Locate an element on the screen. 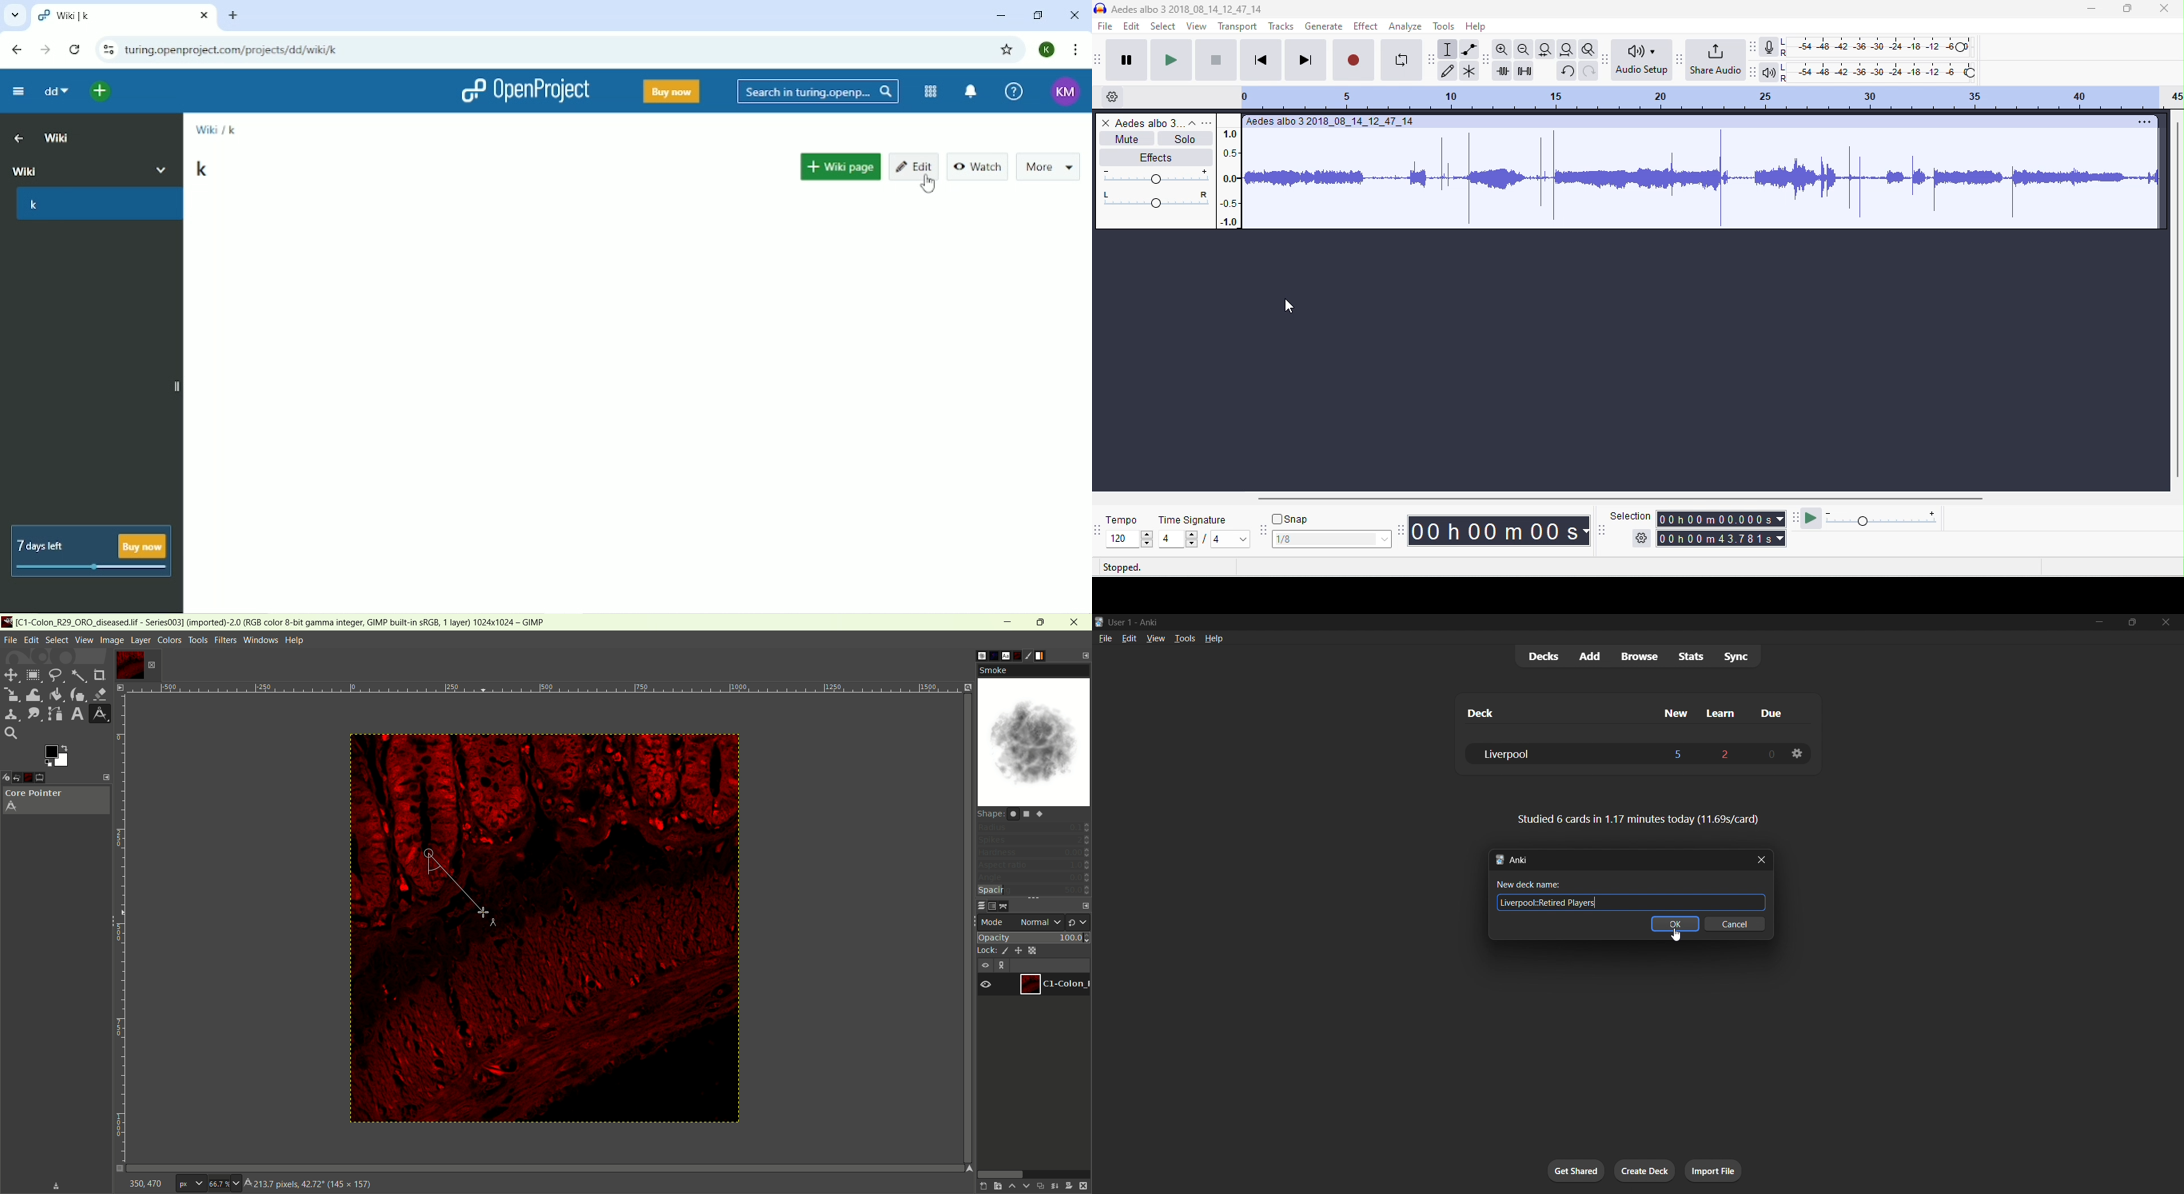  k is located at coordinates (200, 169).